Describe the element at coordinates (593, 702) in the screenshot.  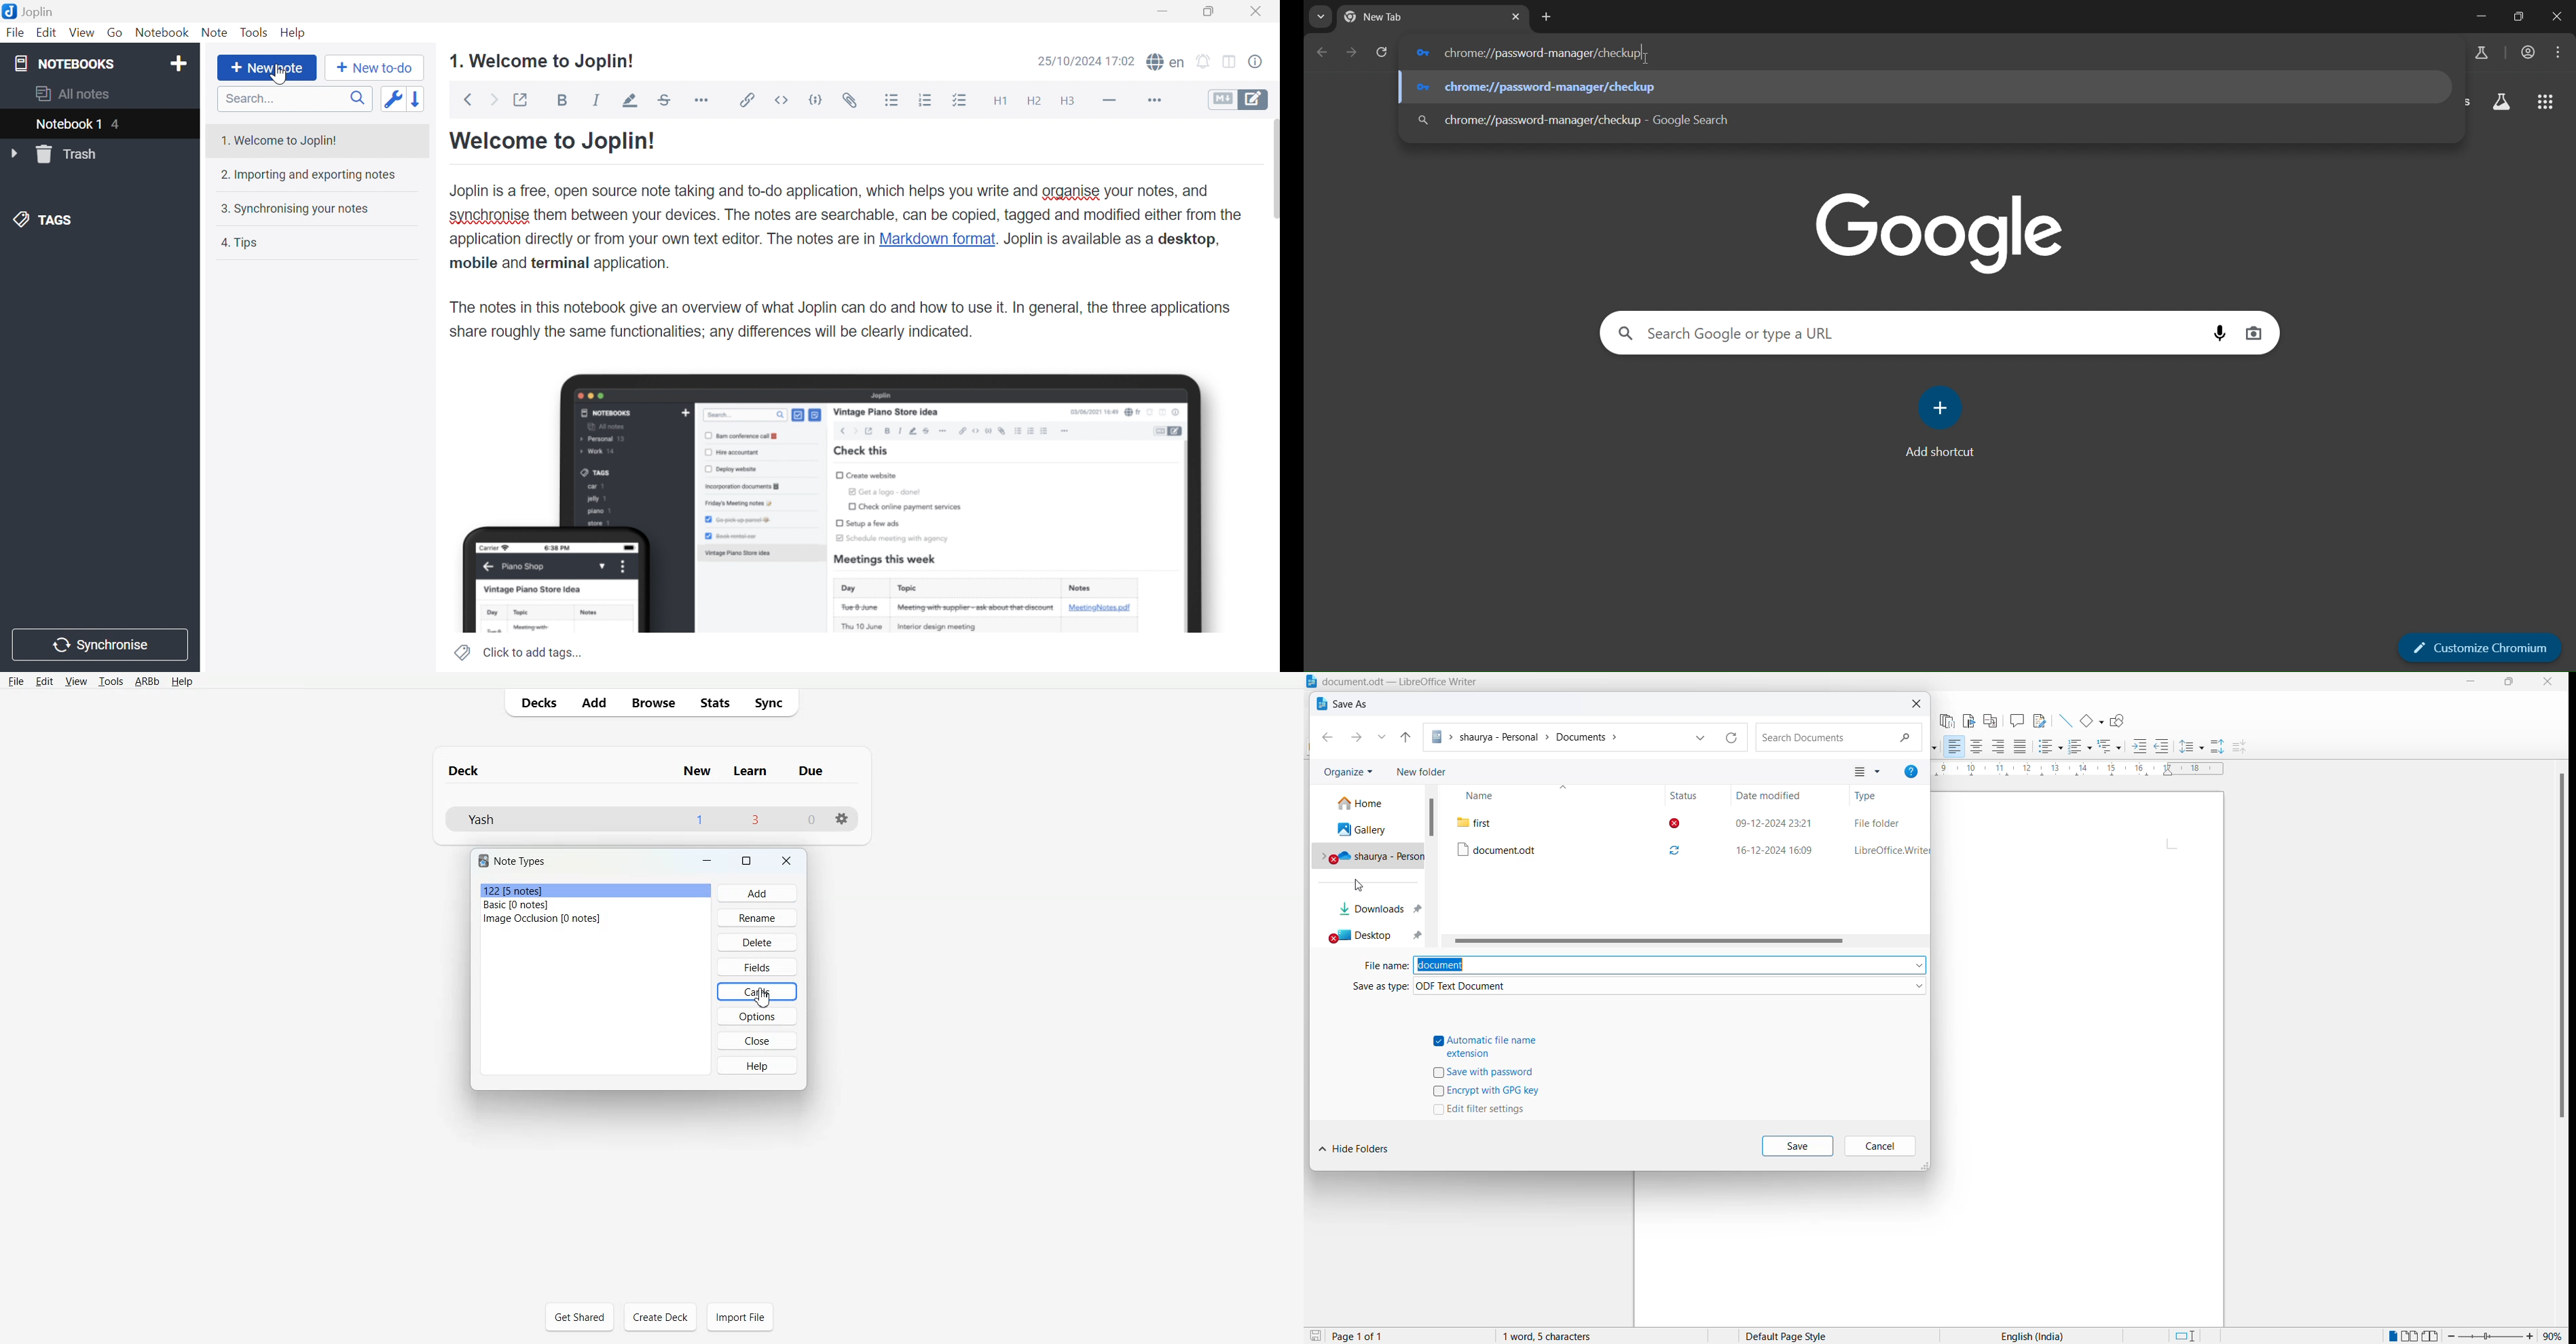
I see `Add` at that location.